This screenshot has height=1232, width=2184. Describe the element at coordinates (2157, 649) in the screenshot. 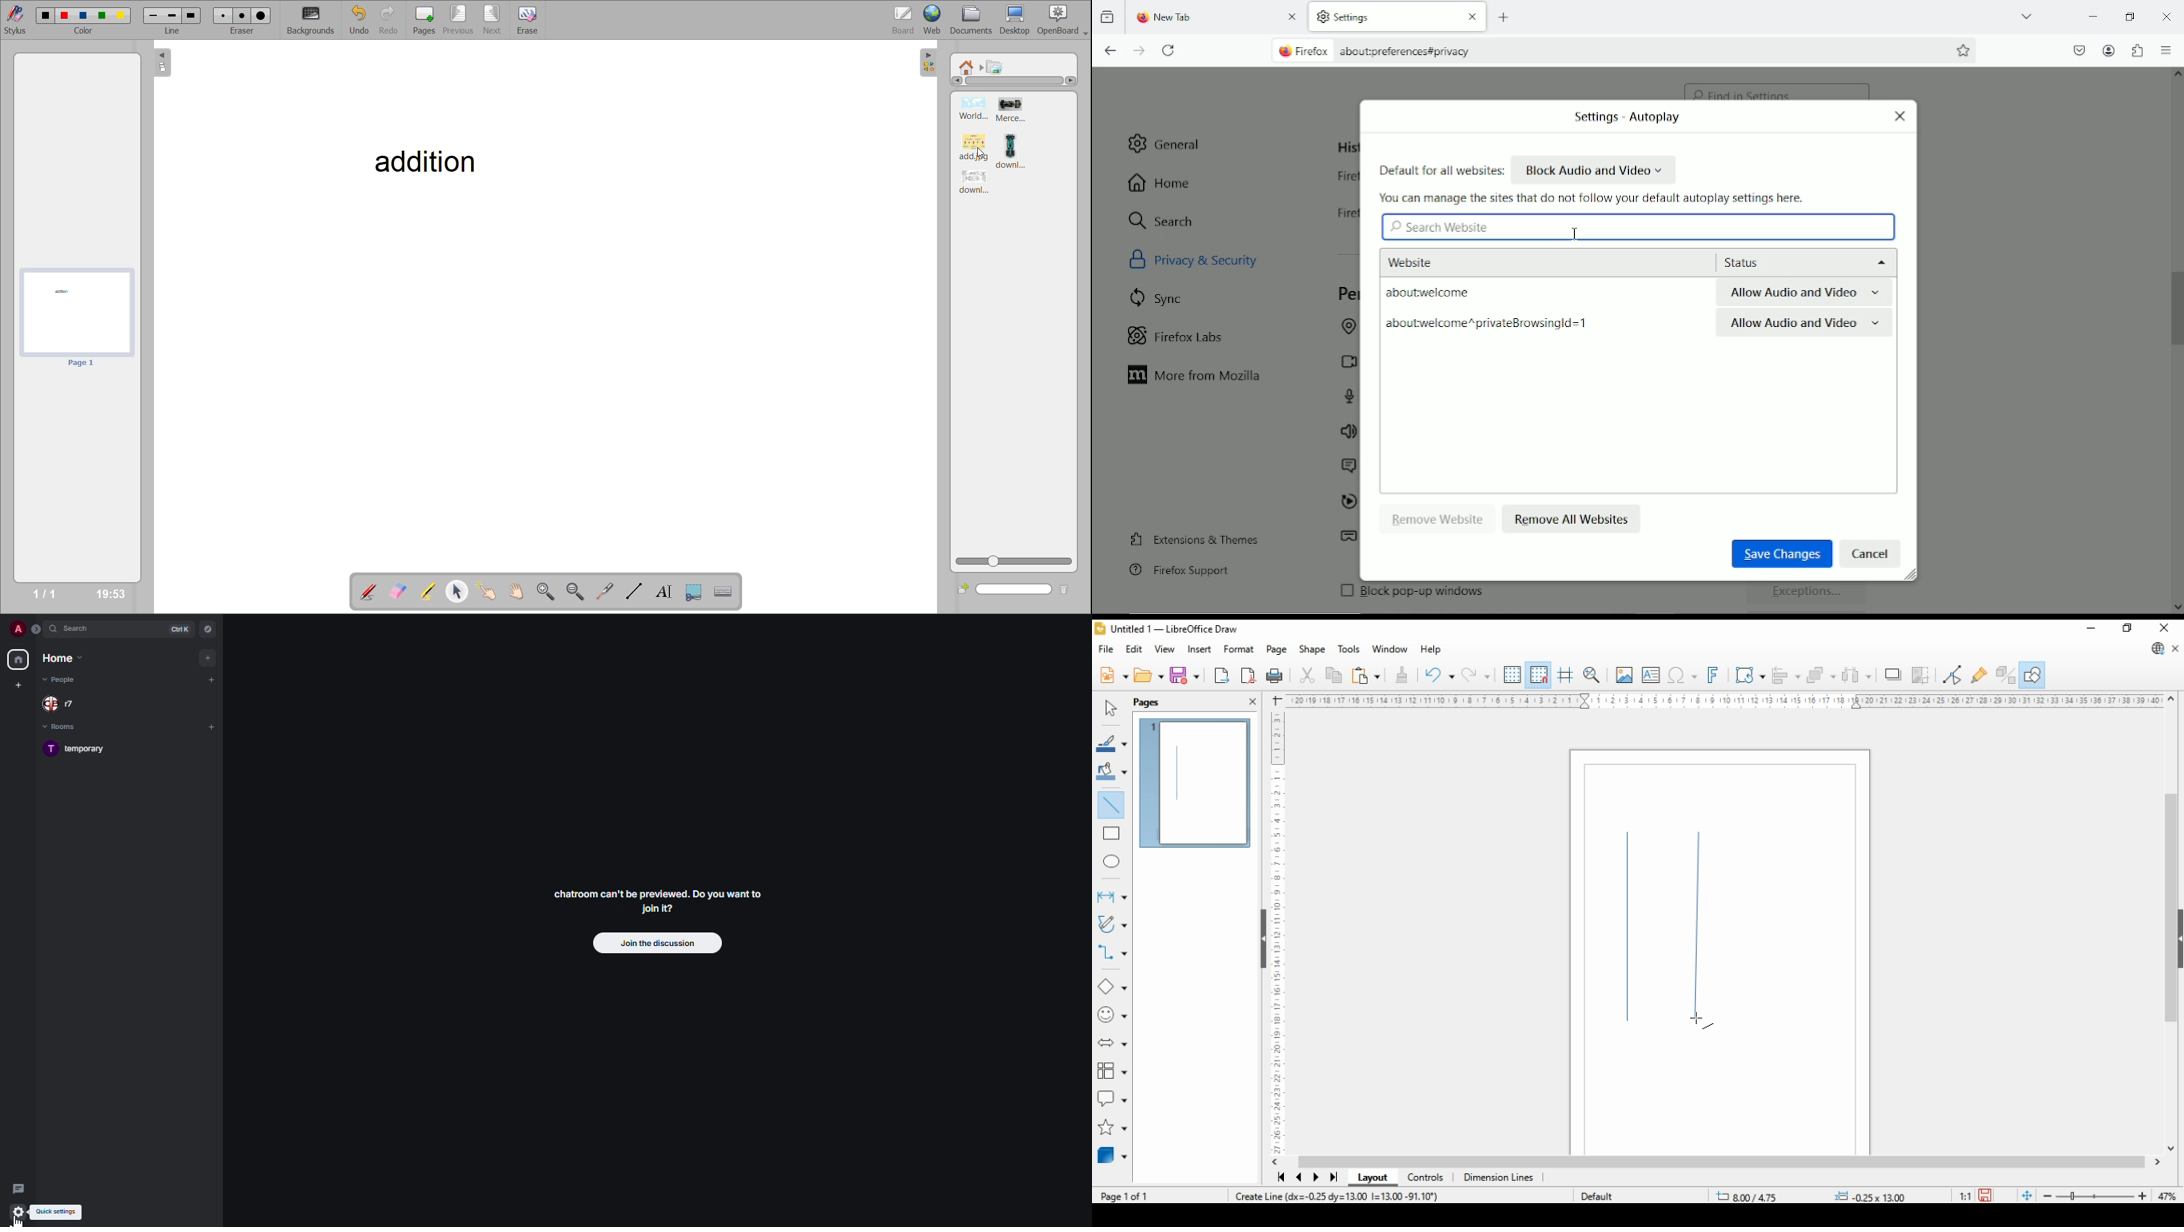

I see `libreoffice update` at that location.